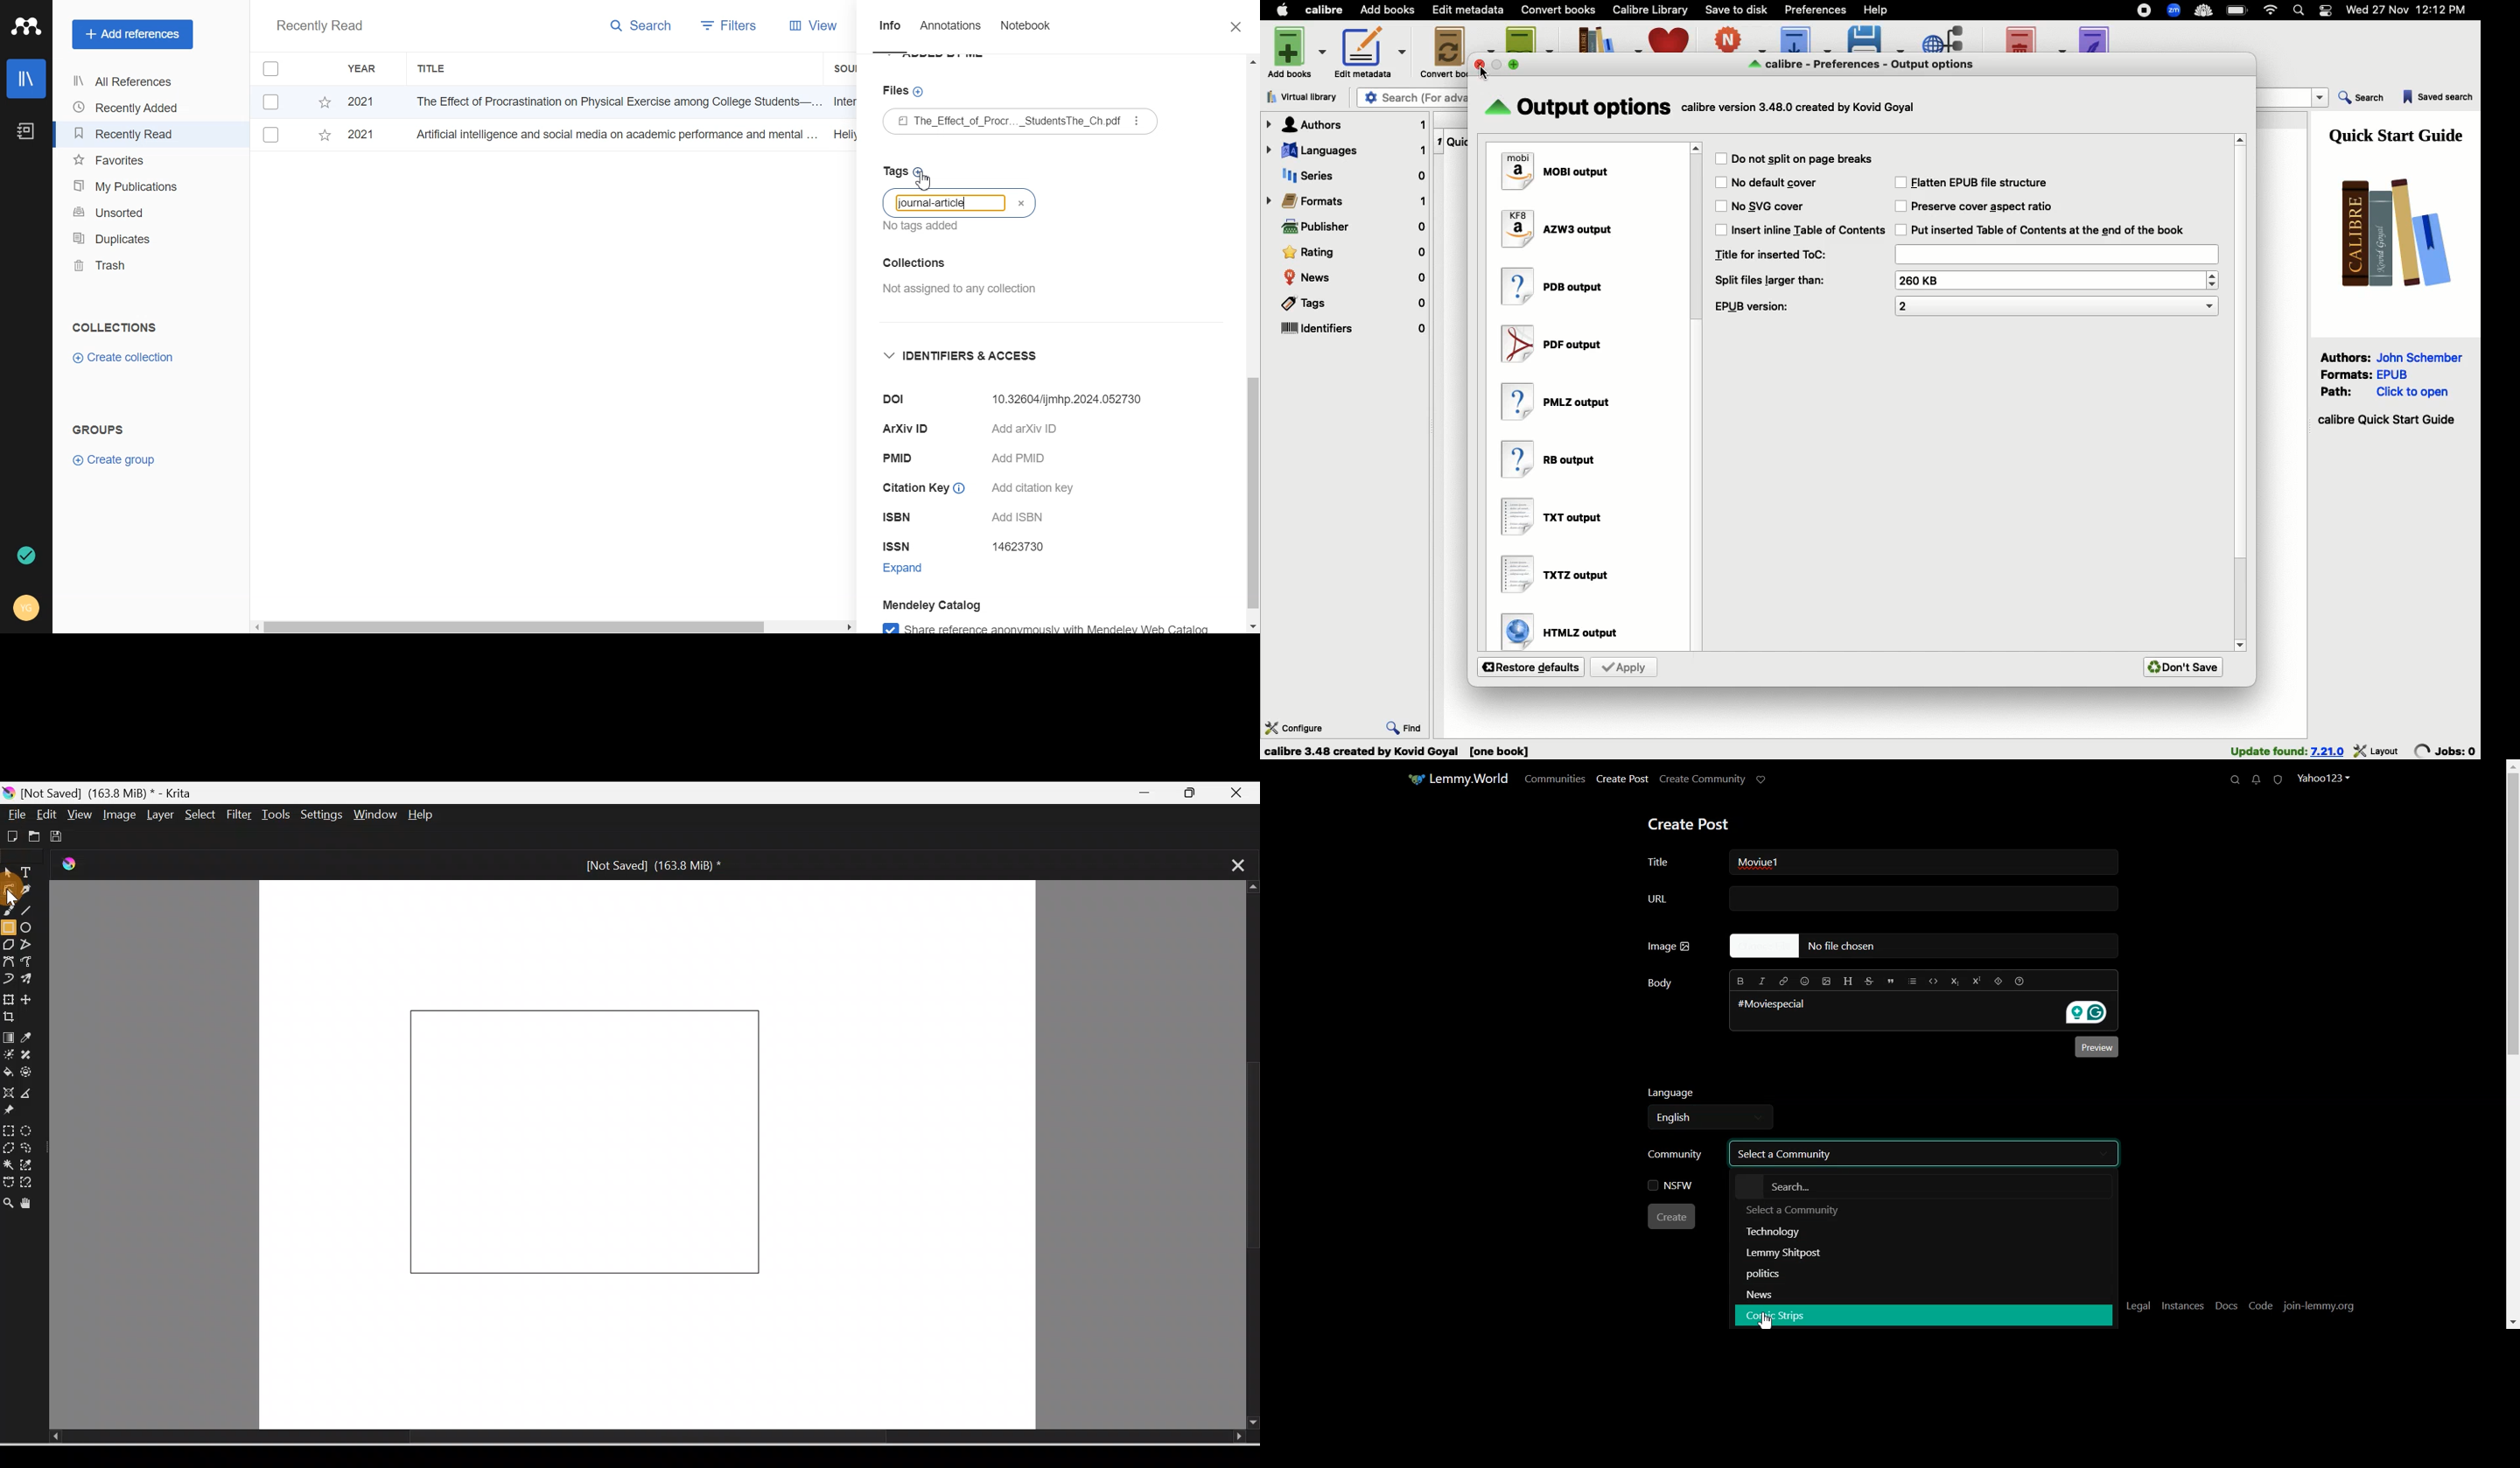  I want to click on Journal-article, so click(932, 204).